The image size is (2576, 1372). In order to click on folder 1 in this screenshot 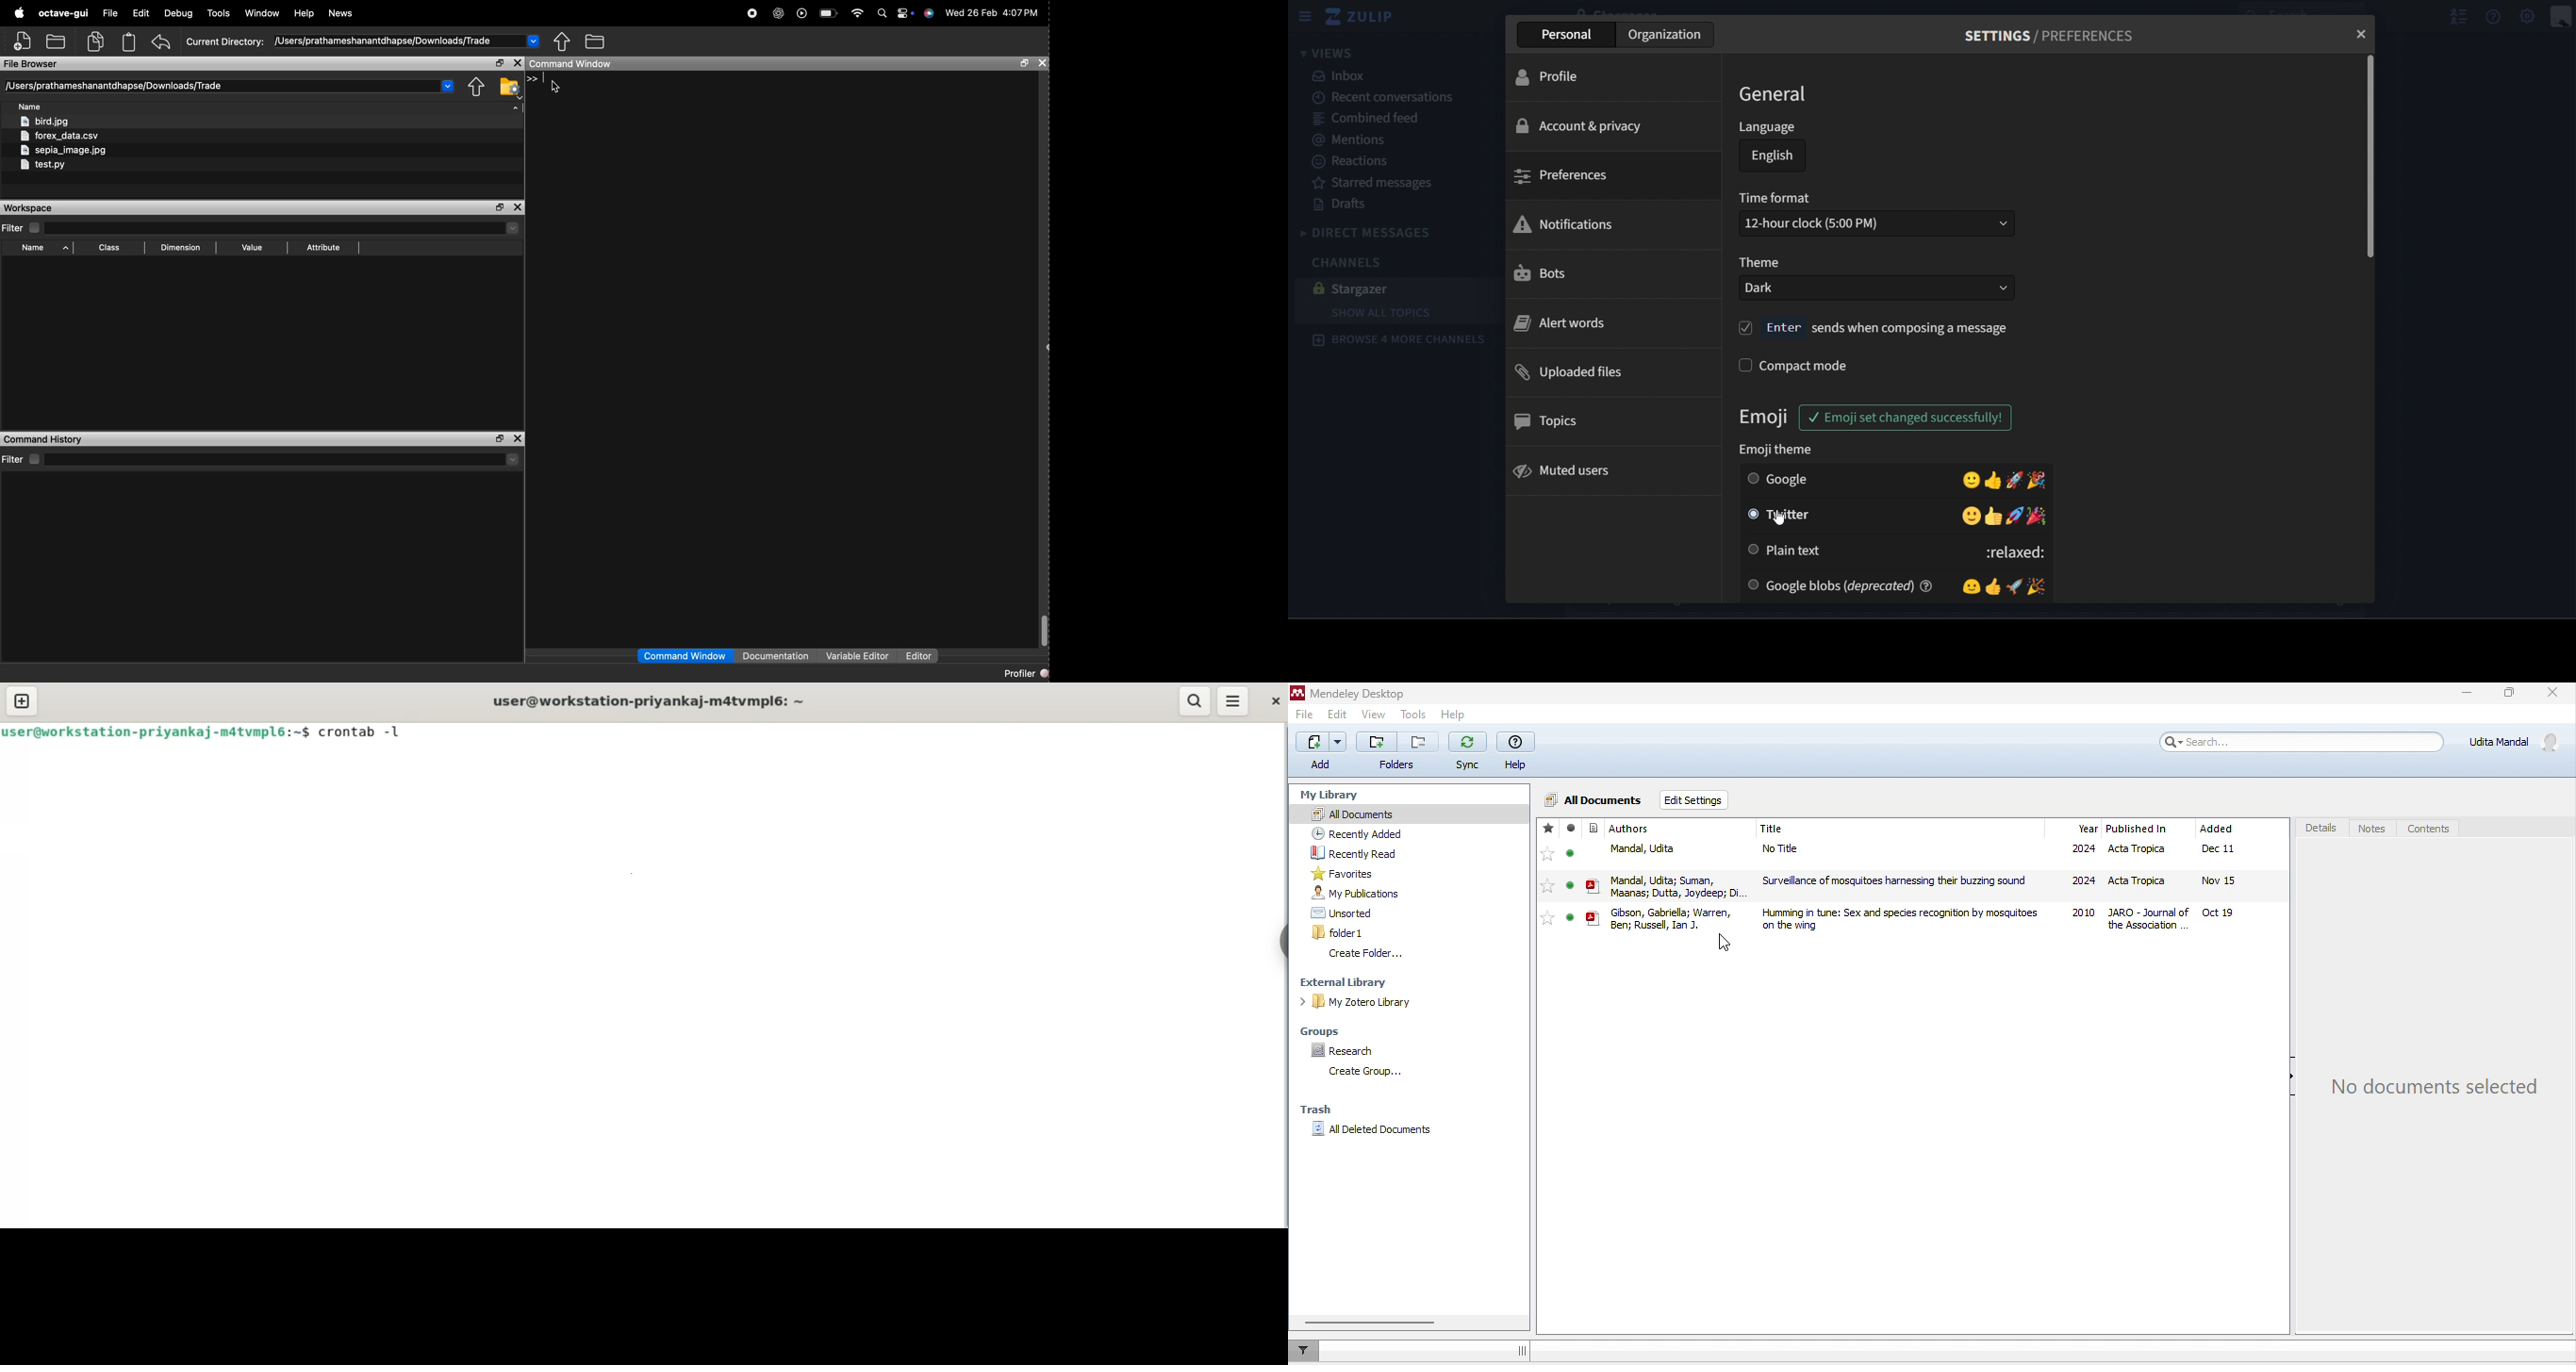, I will do `click(1341, 932)`.